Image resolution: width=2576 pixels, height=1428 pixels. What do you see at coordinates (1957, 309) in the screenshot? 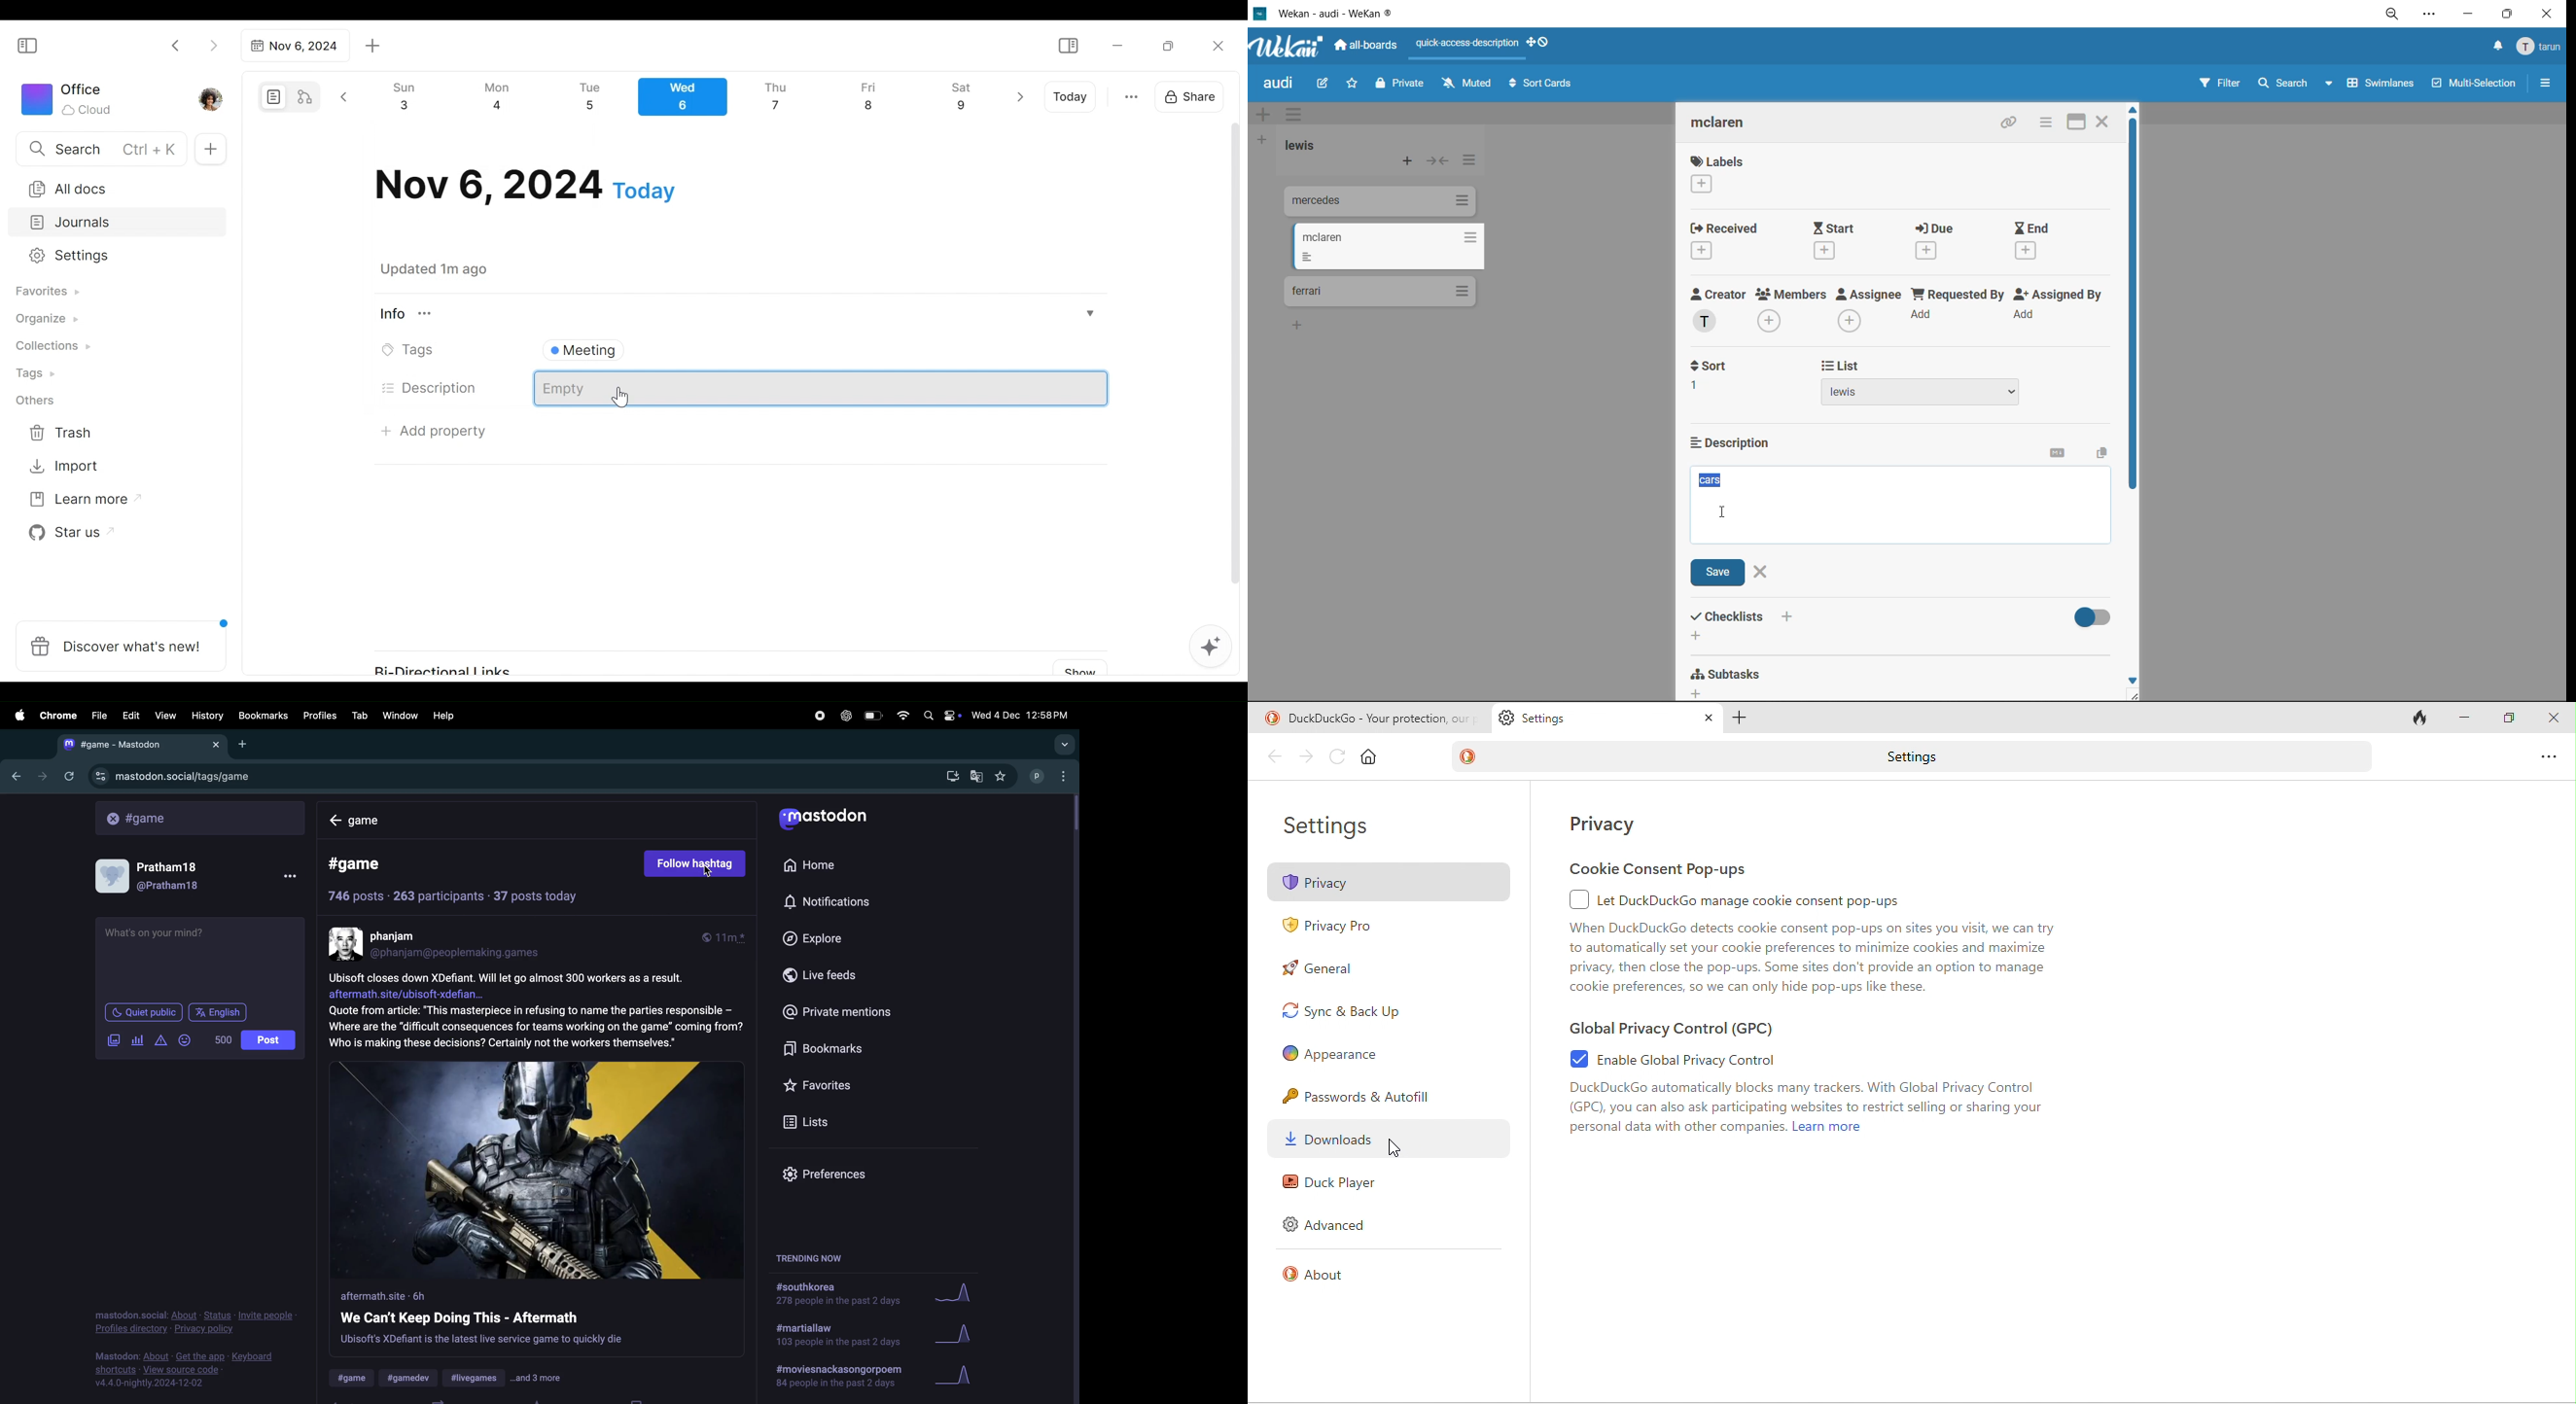
I see `requested by` at bounding box center [1957, 309].